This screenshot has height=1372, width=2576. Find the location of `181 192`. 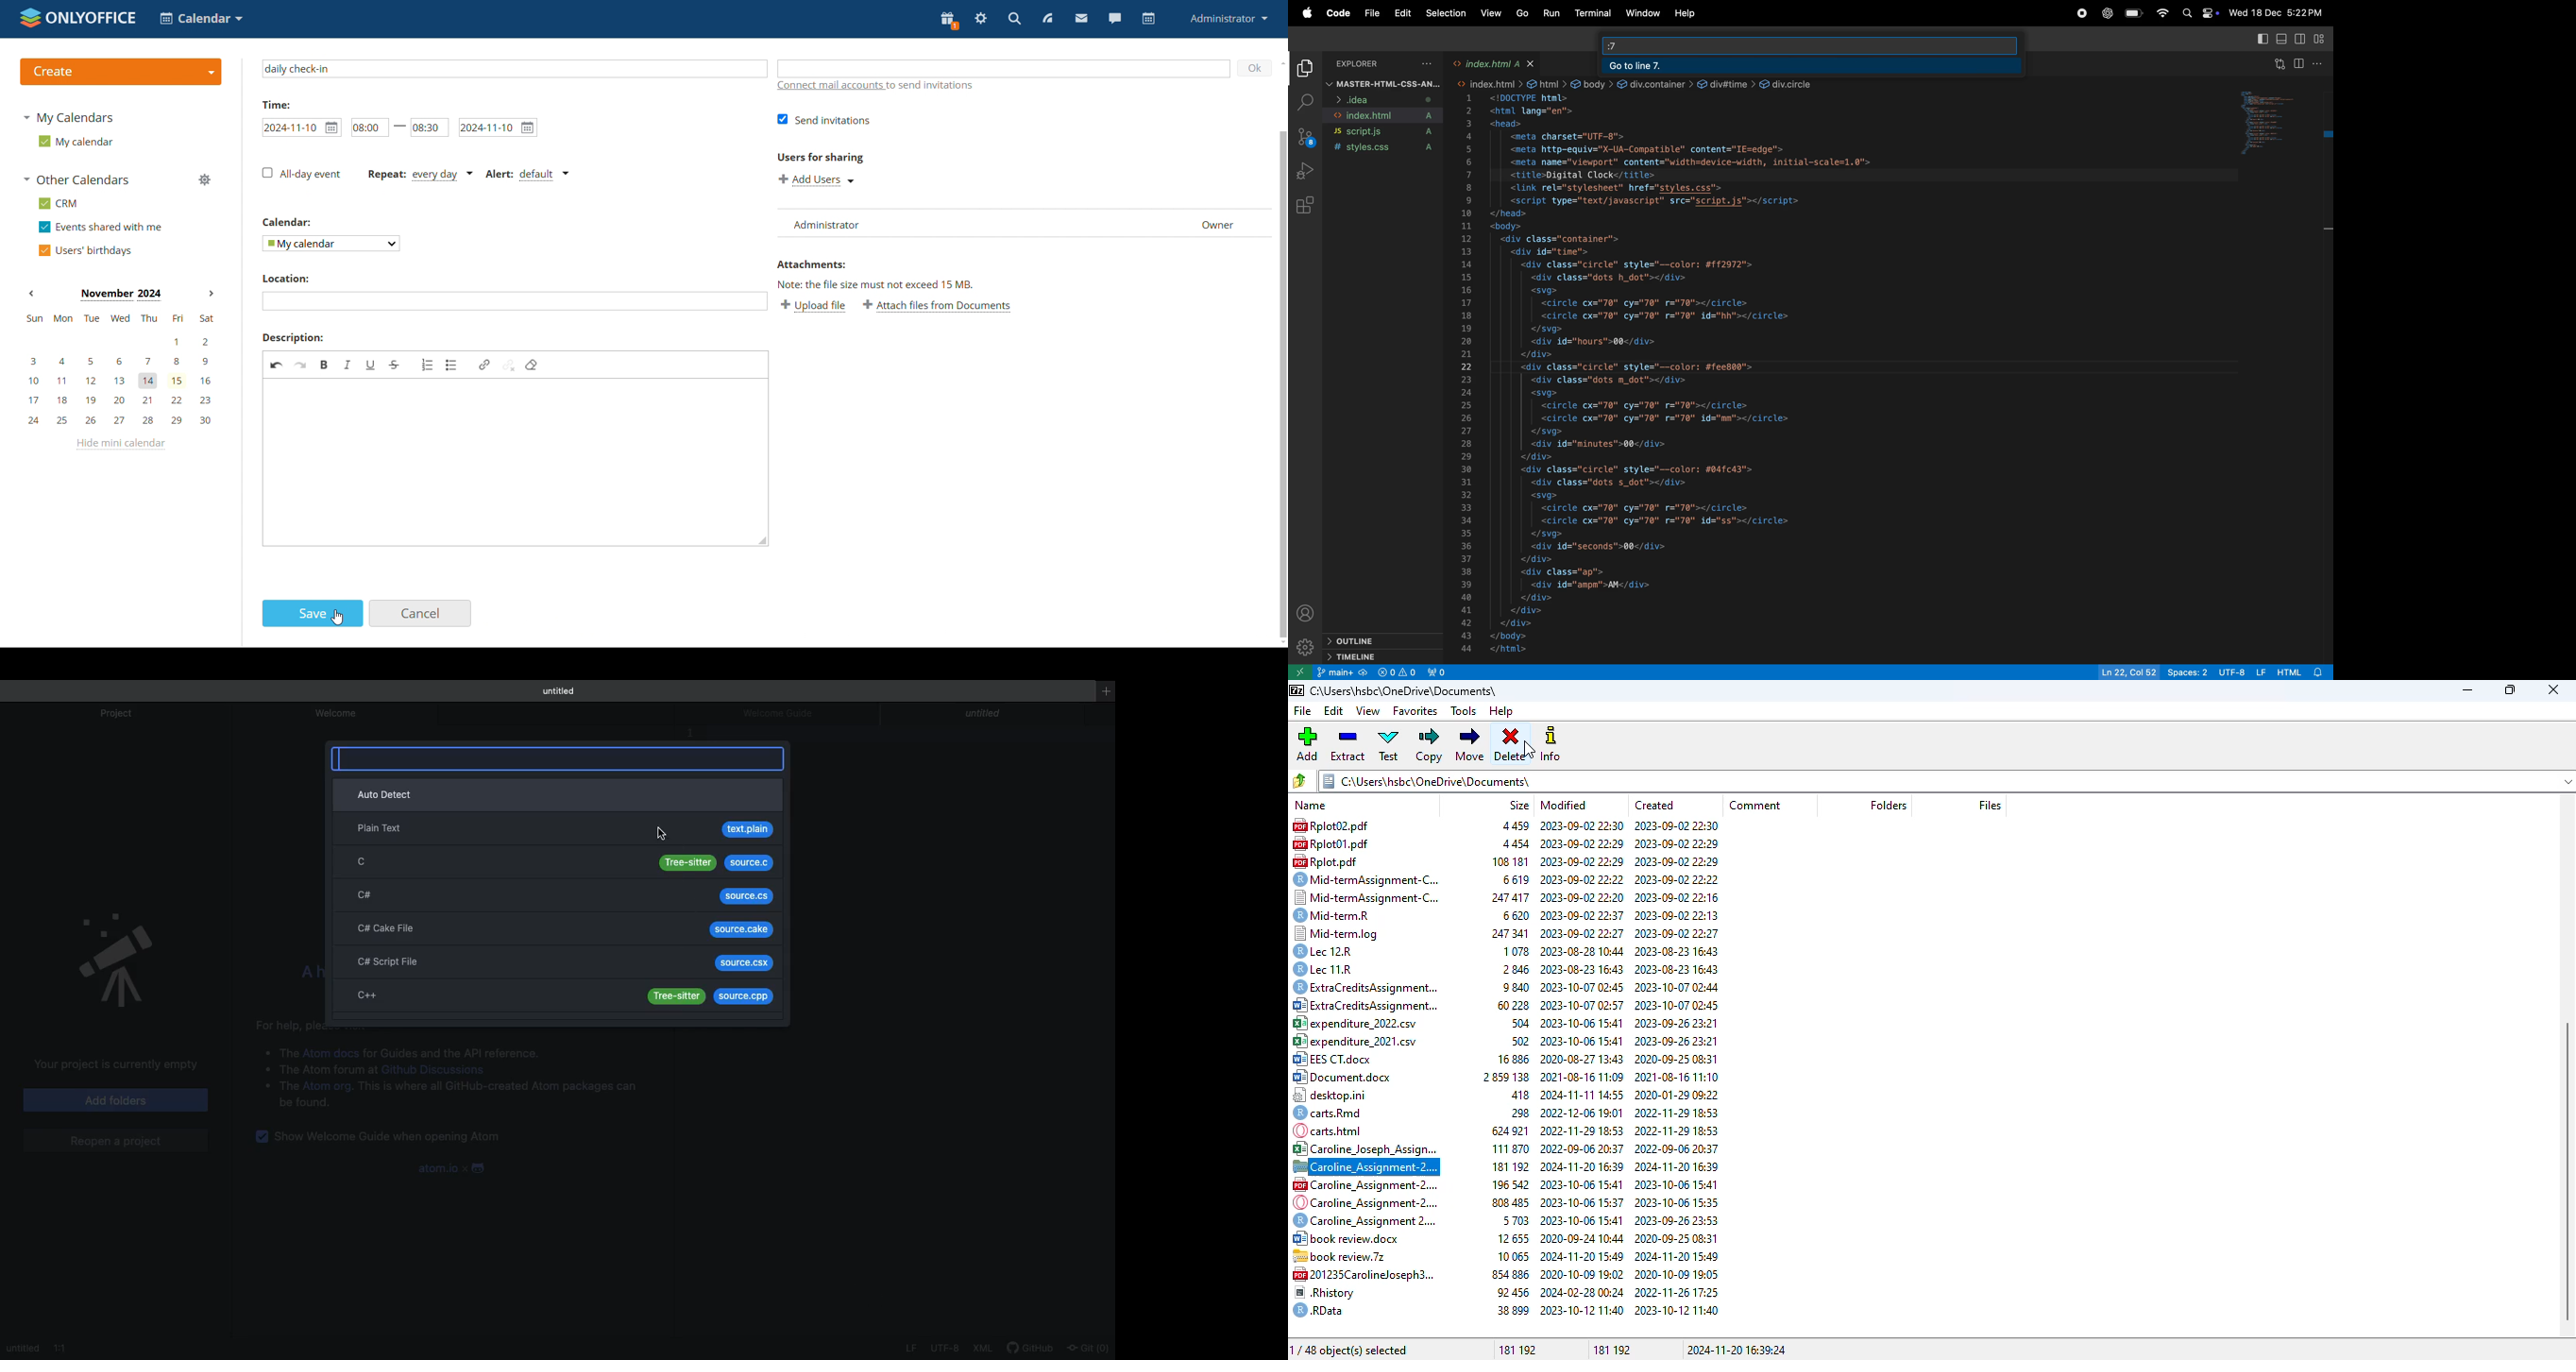

181 192 is located at coordinates (1516, 1350).